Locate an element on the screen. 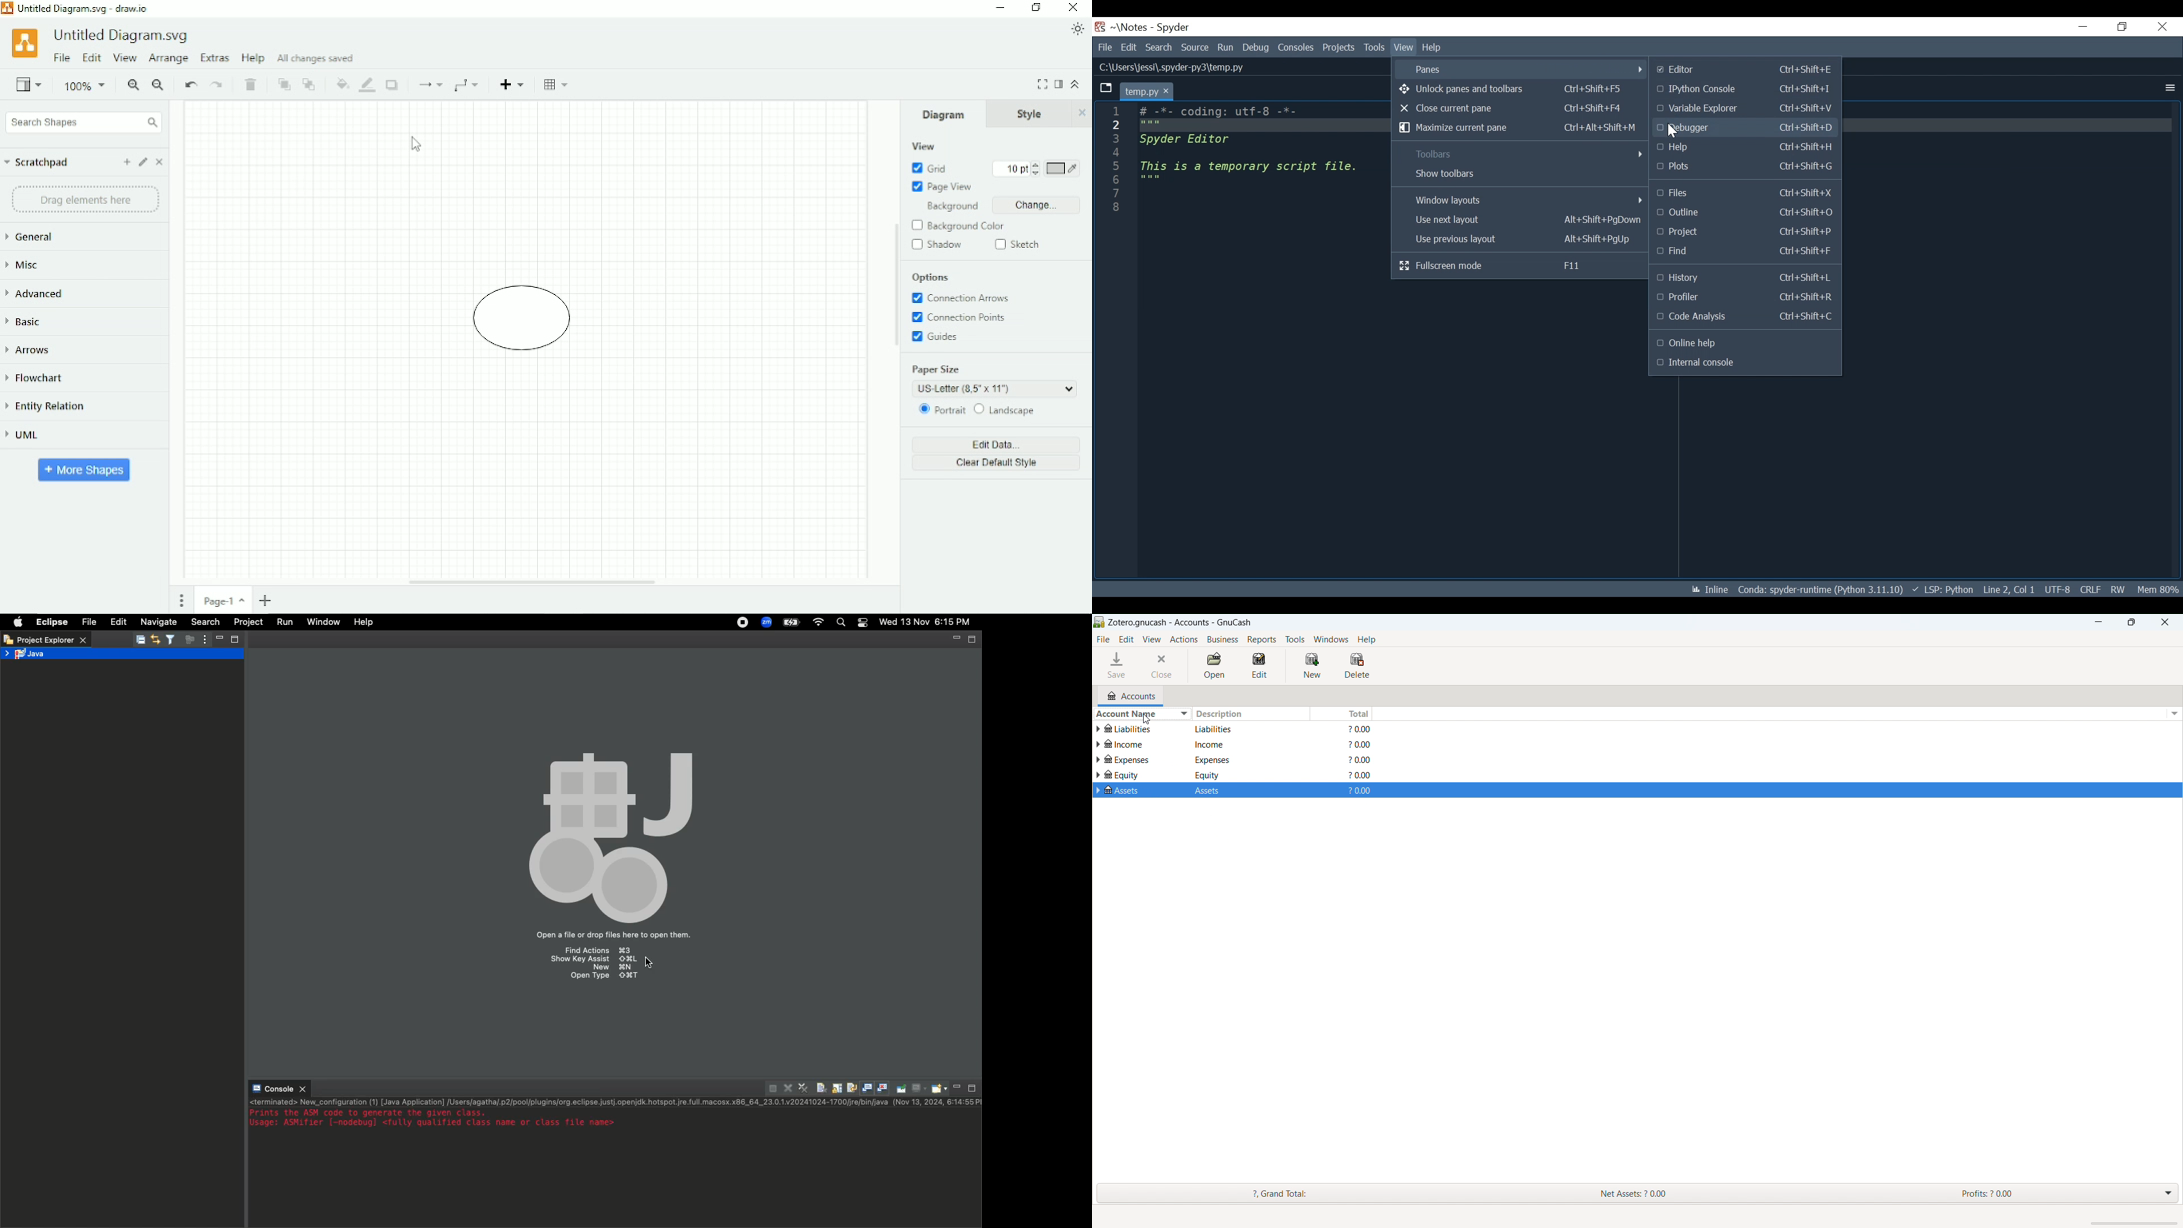  Page View is located at coordinates (941, 186).